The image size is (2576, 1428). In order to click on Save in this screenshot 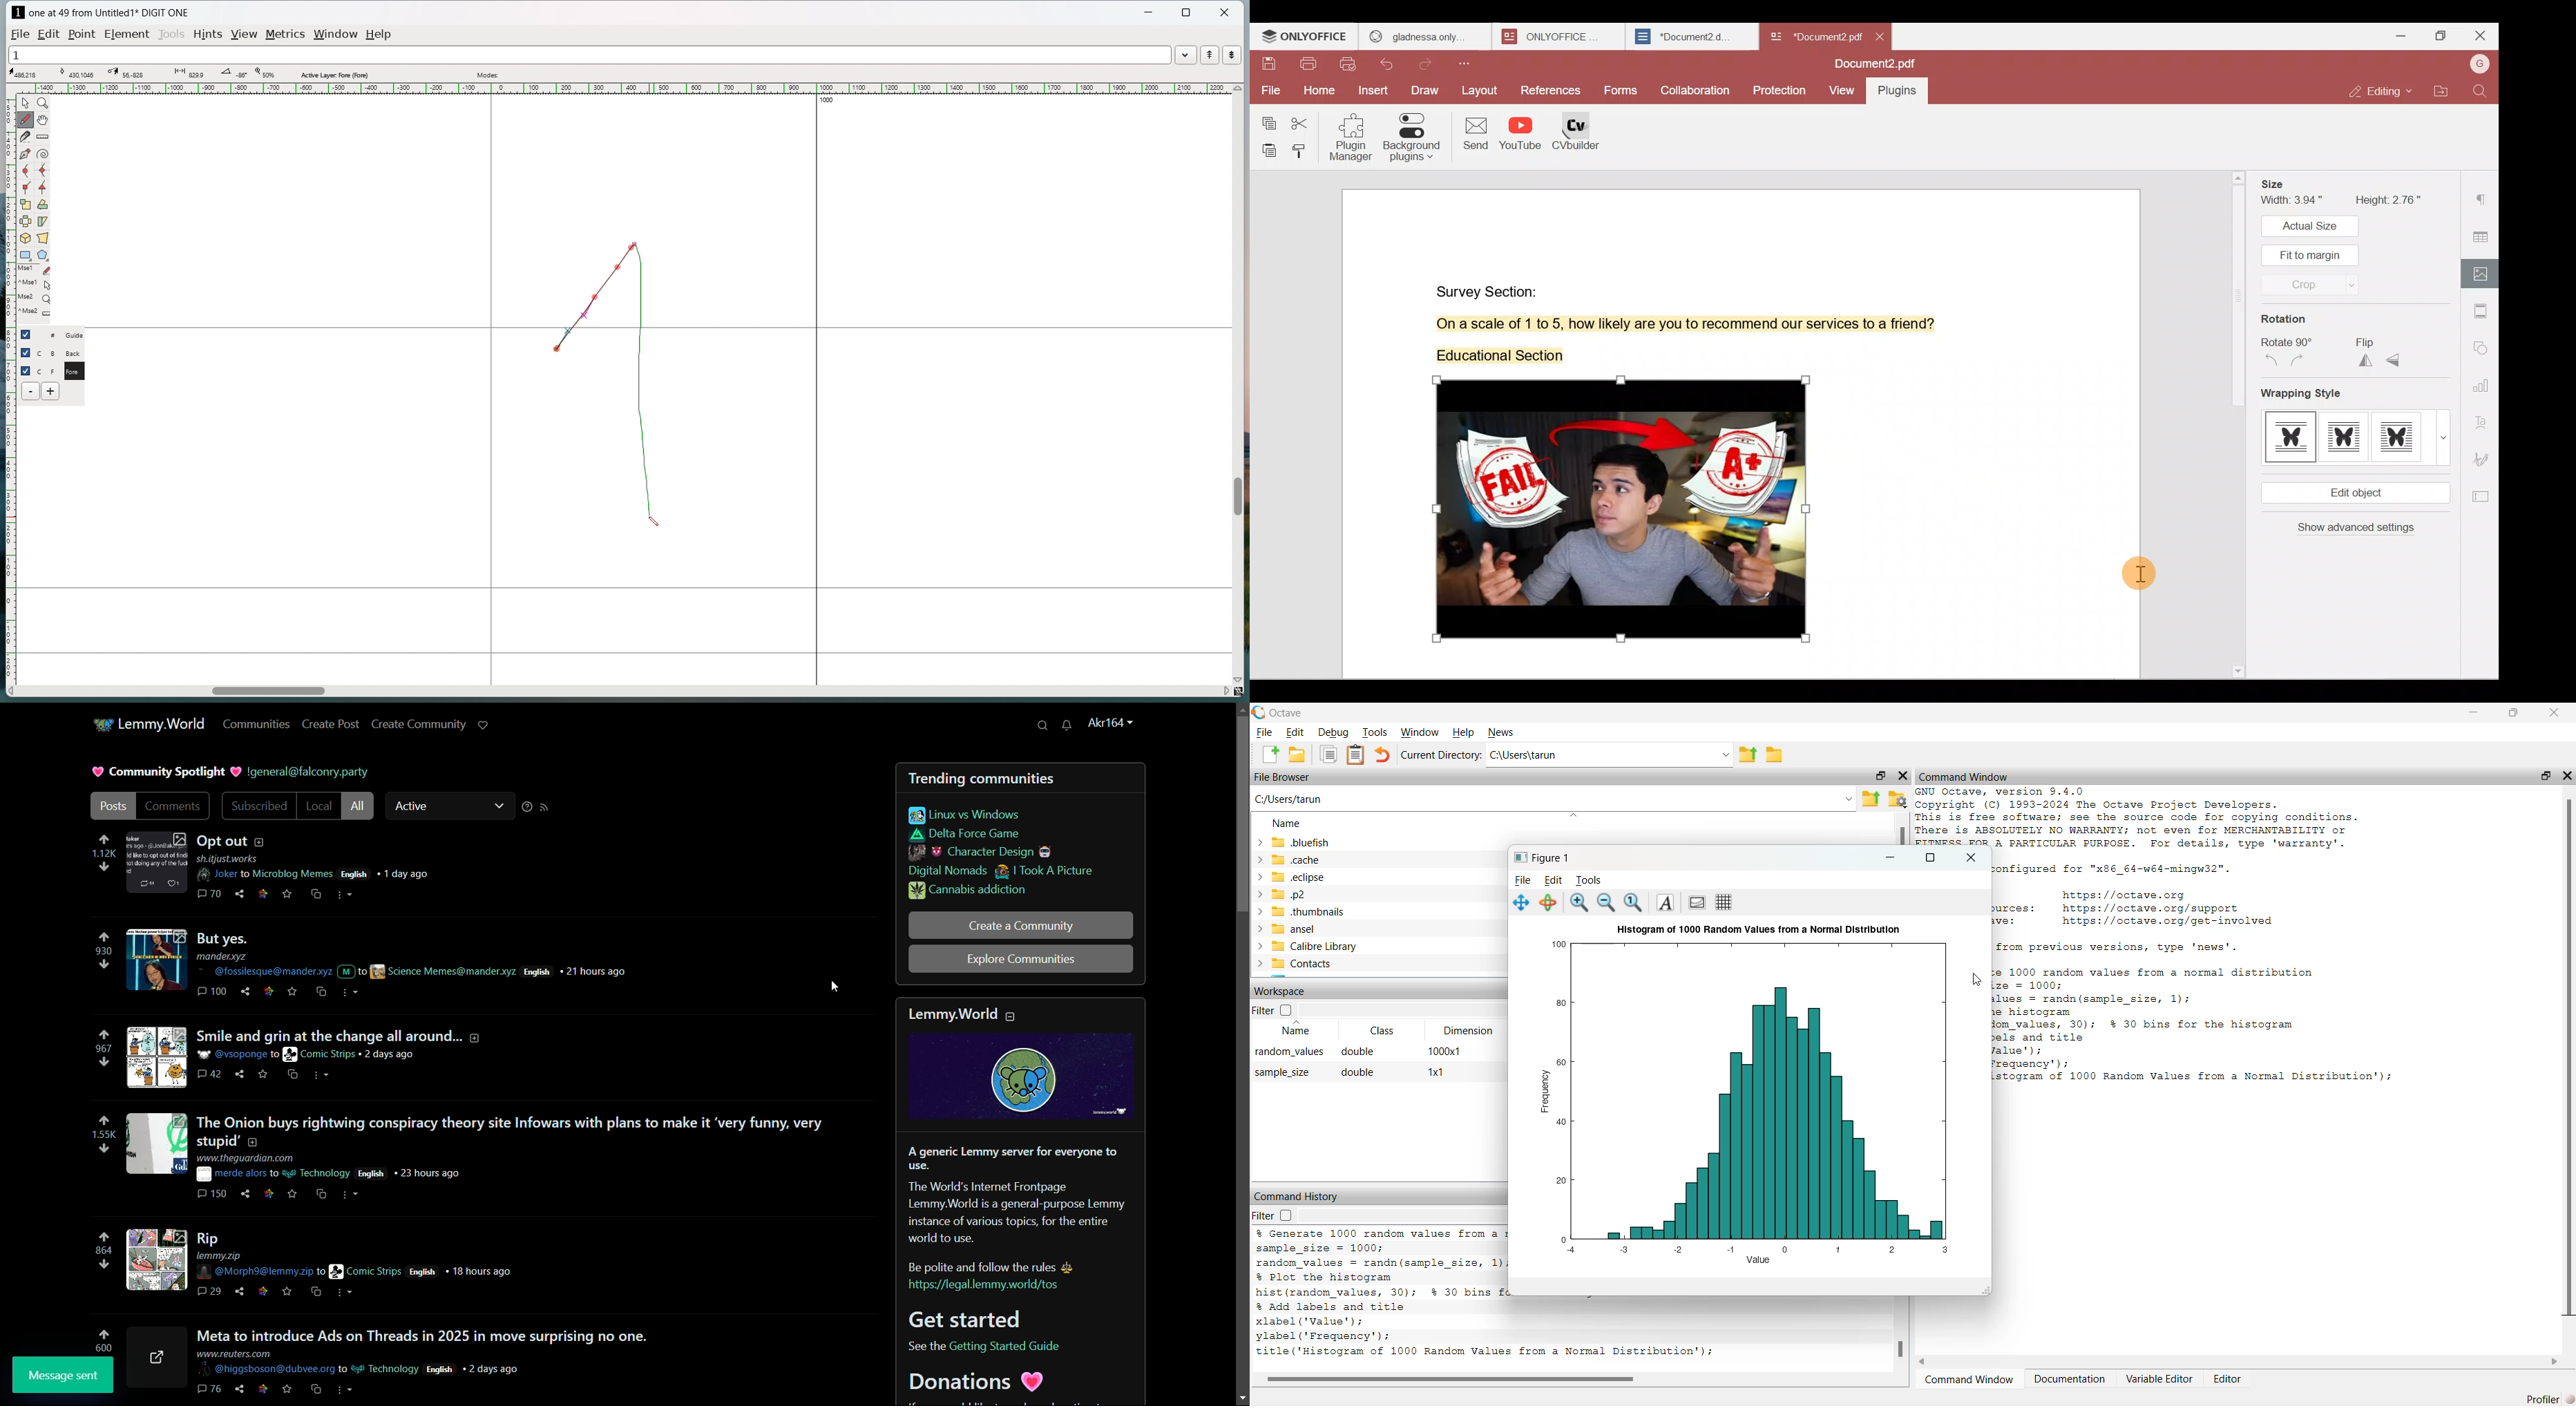, I will do `click(1269, 67)`.